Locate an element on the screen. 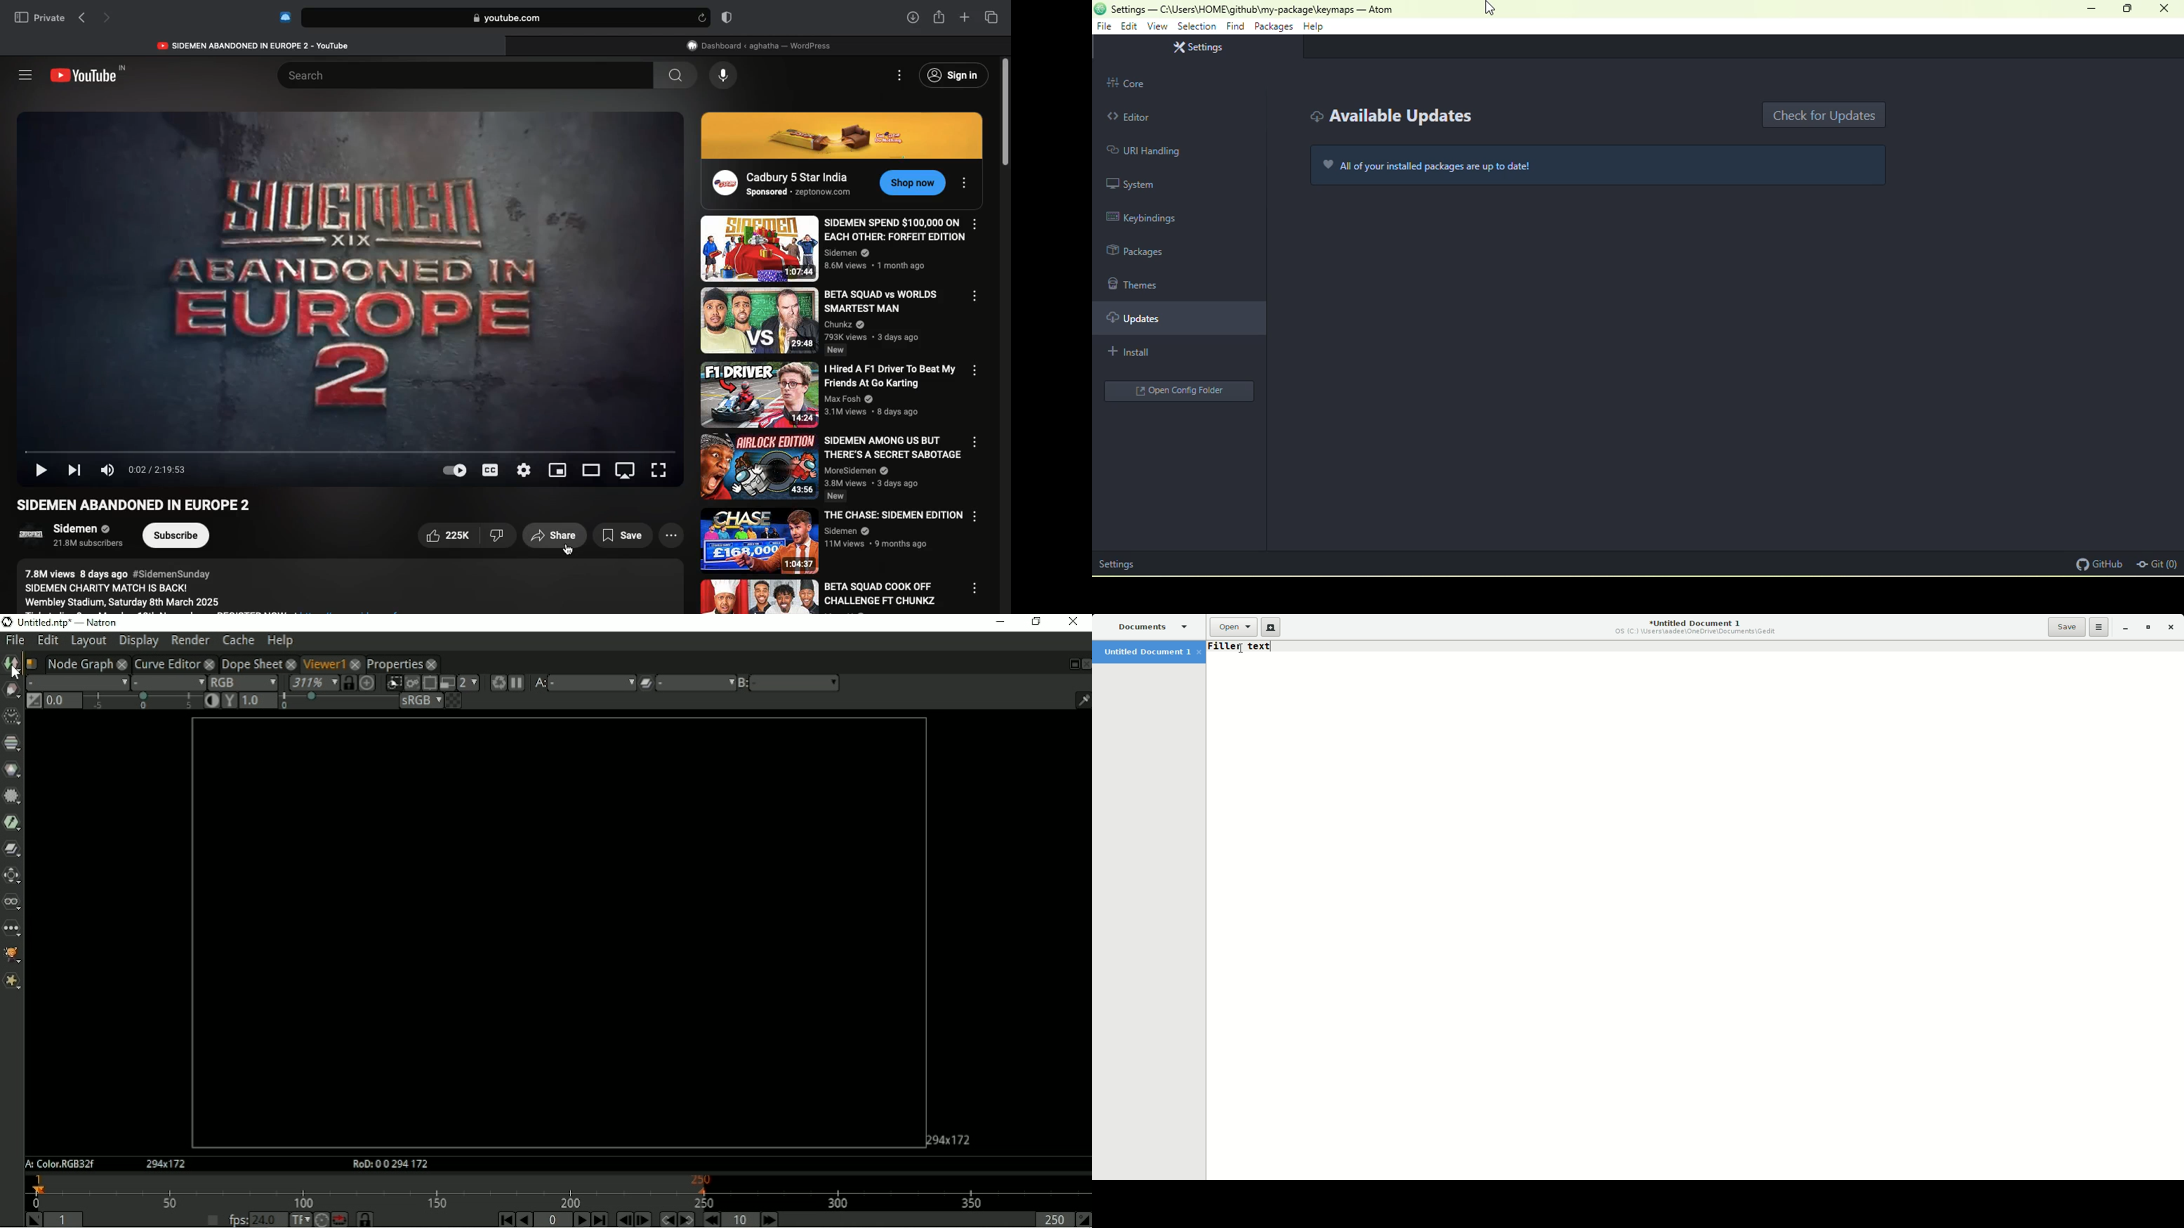  Video name is located at coordinates (828, 393).